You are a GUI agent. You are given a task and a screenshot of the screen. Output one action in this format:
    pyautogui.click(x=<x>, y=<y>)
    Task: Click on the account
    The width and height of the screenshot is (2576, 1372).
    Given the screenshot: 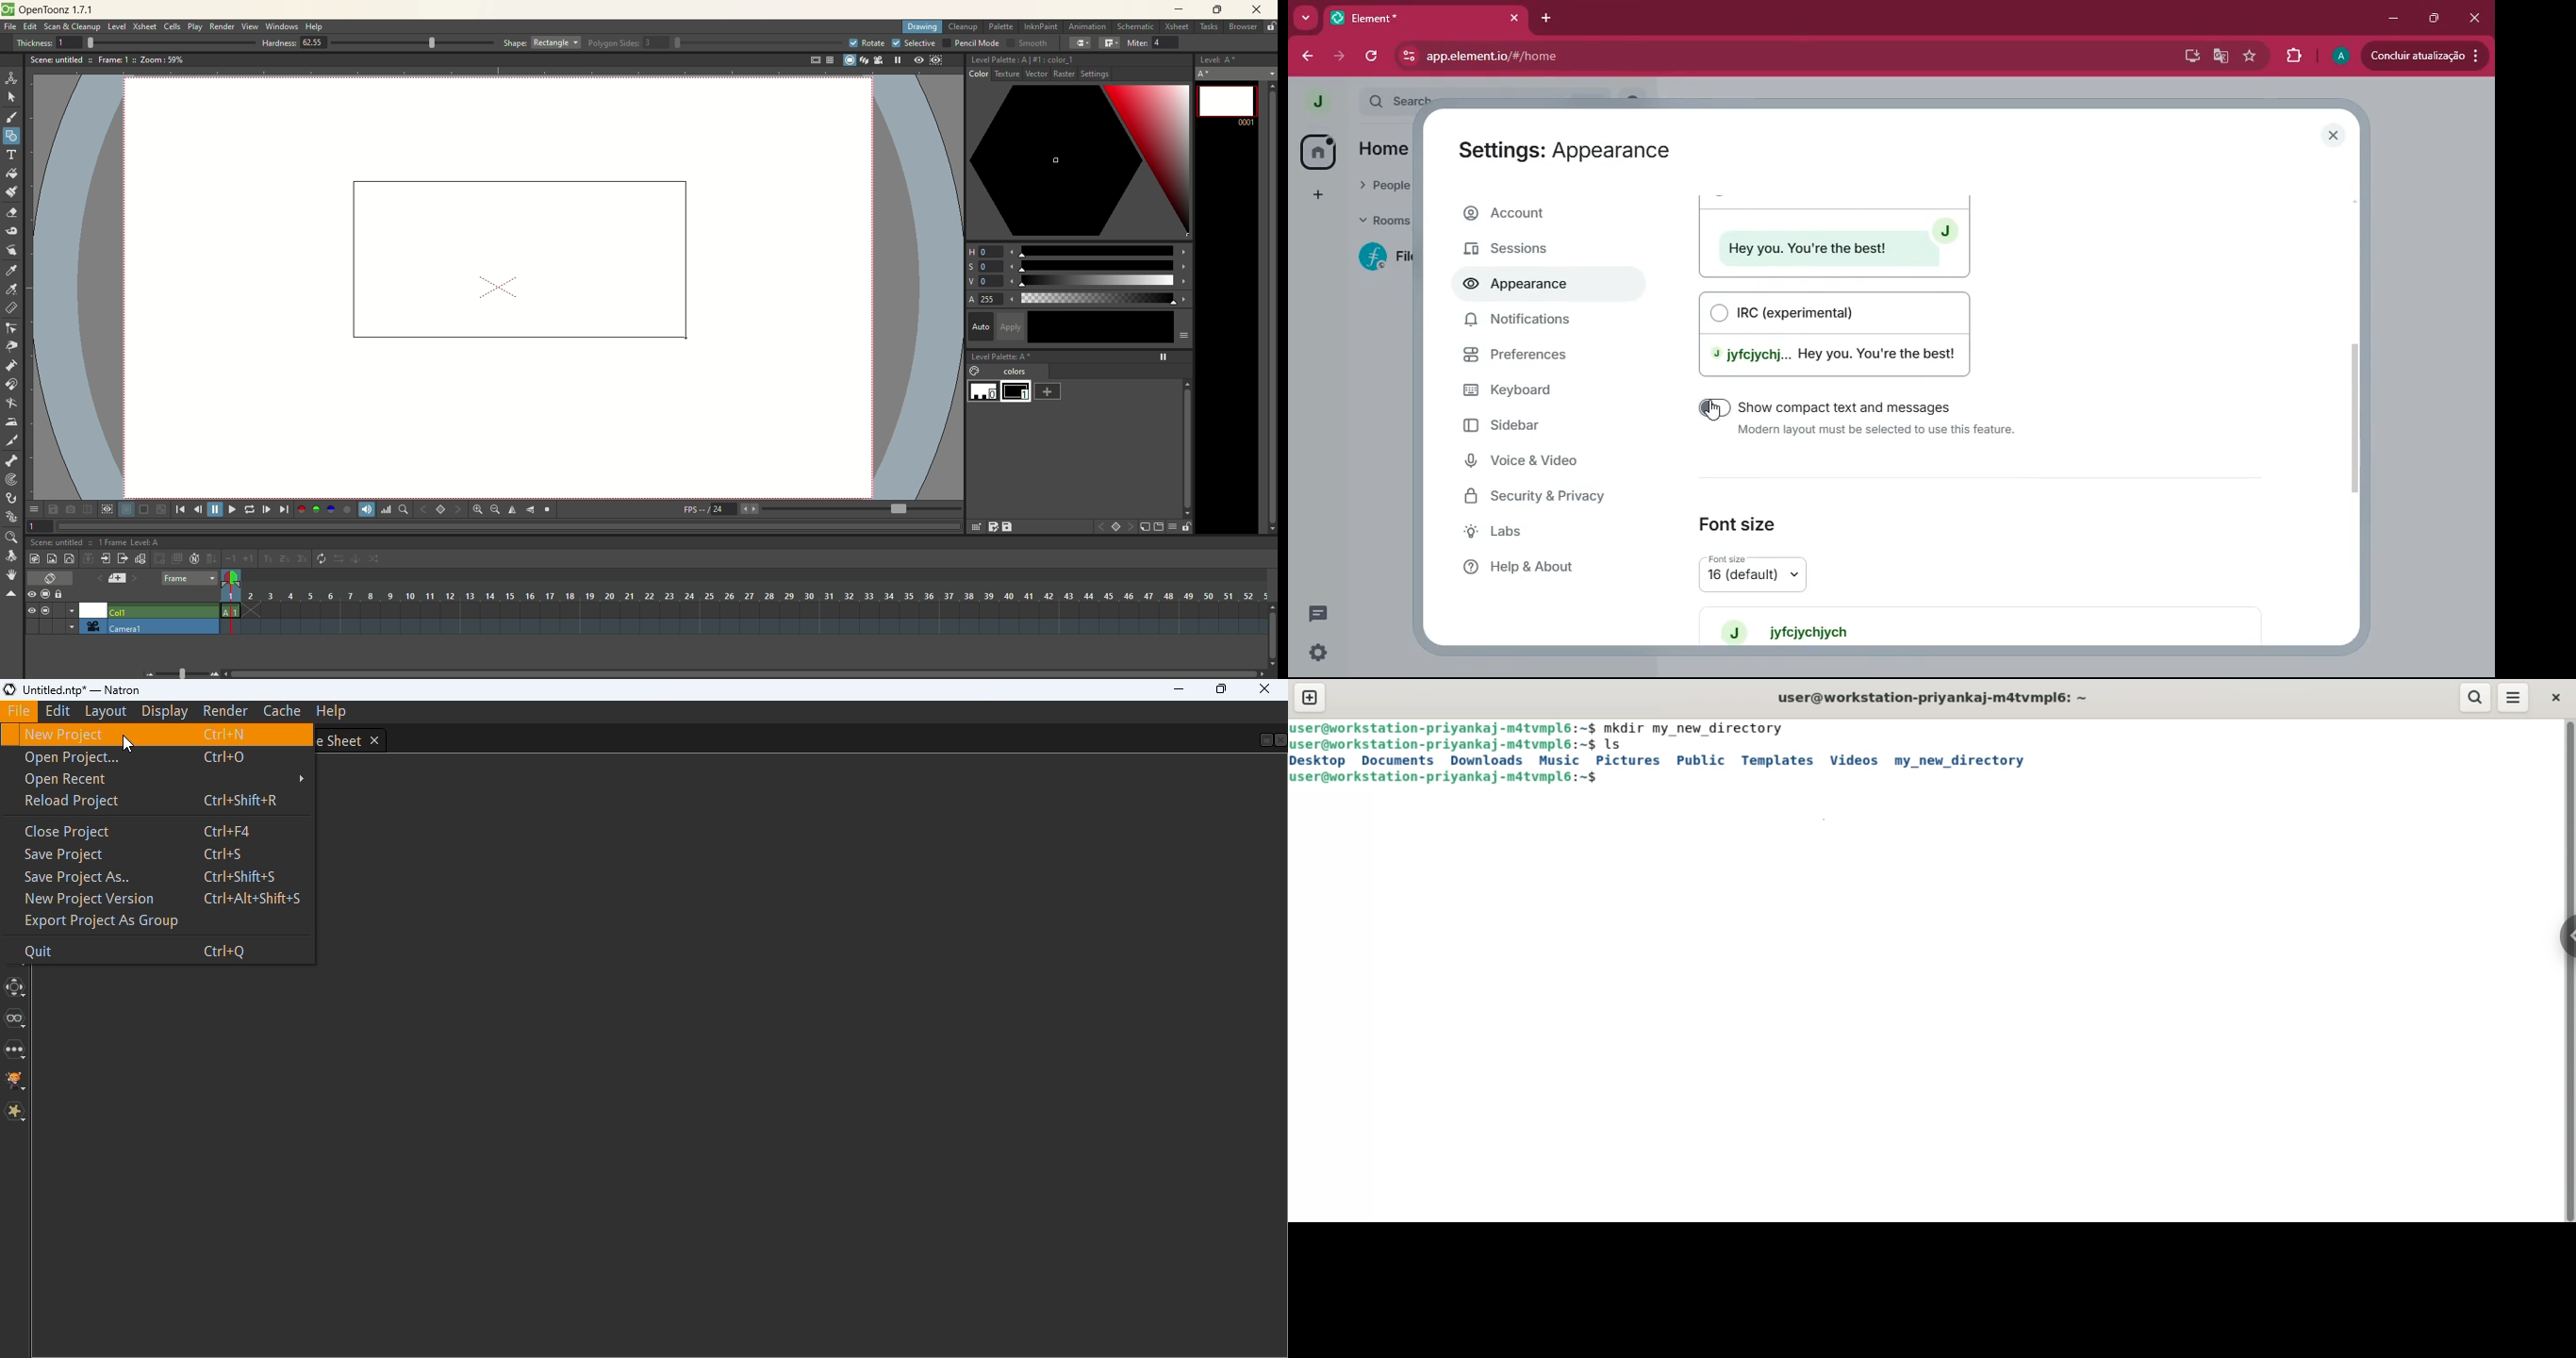 What is the action you would take?
    pyautogui.click(x=1548, y=216)
    